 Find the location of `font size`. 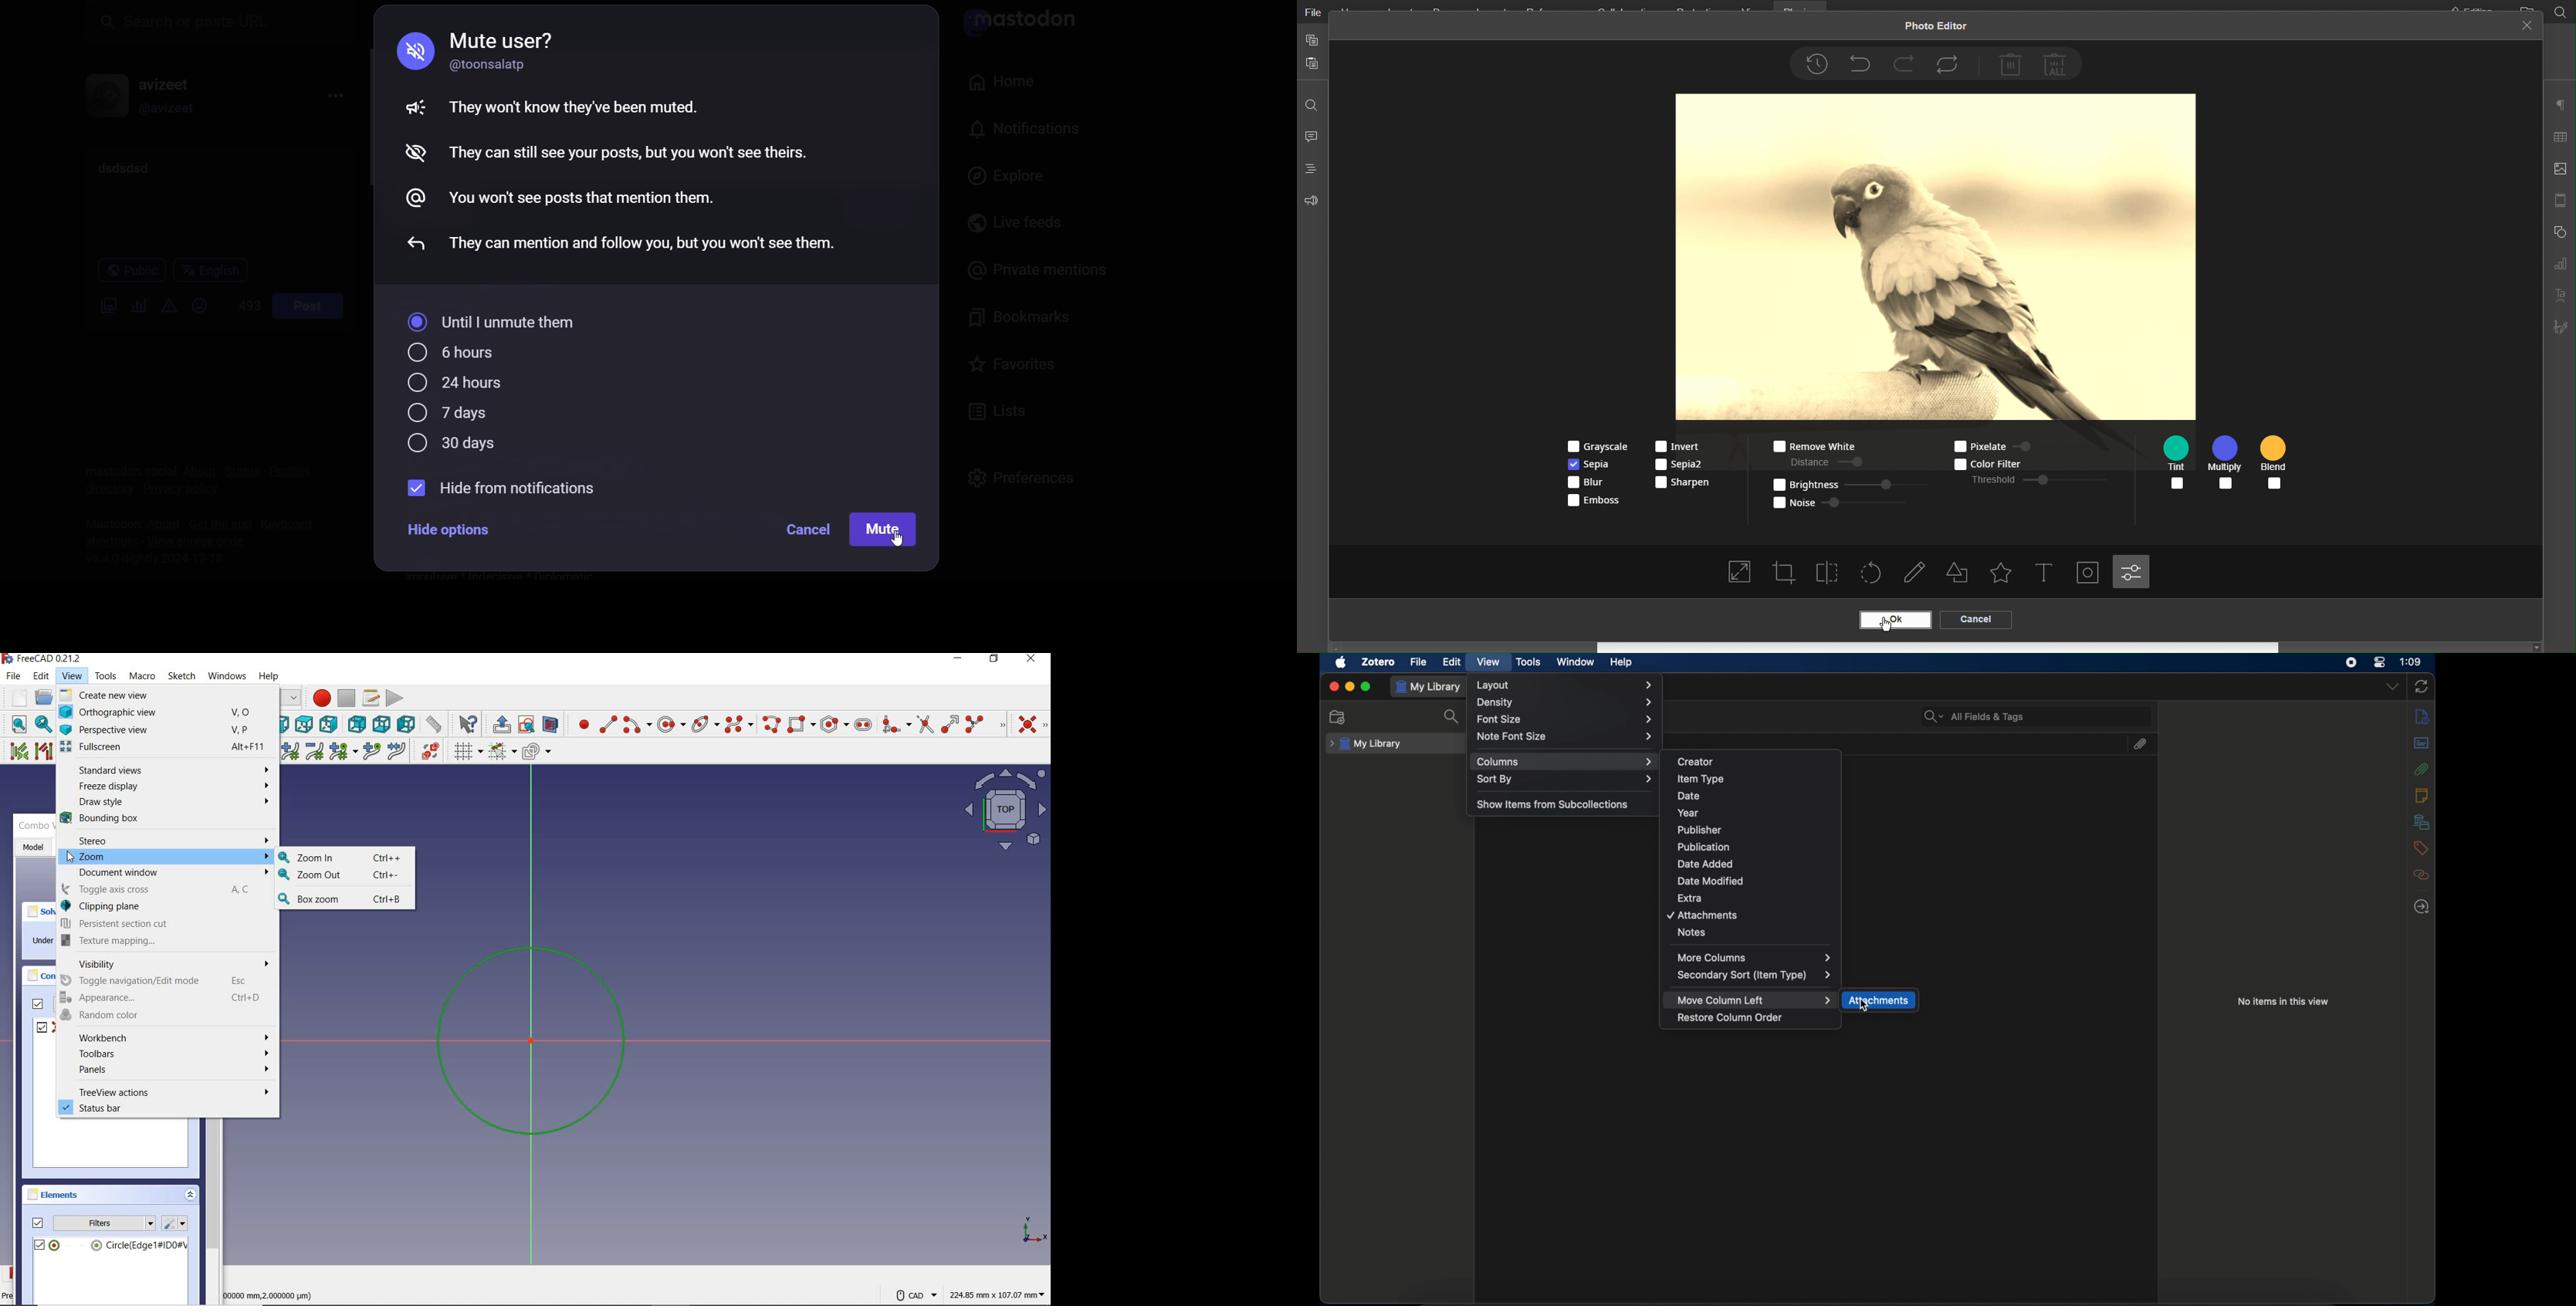

font size is located at coordinates (1565, 720).